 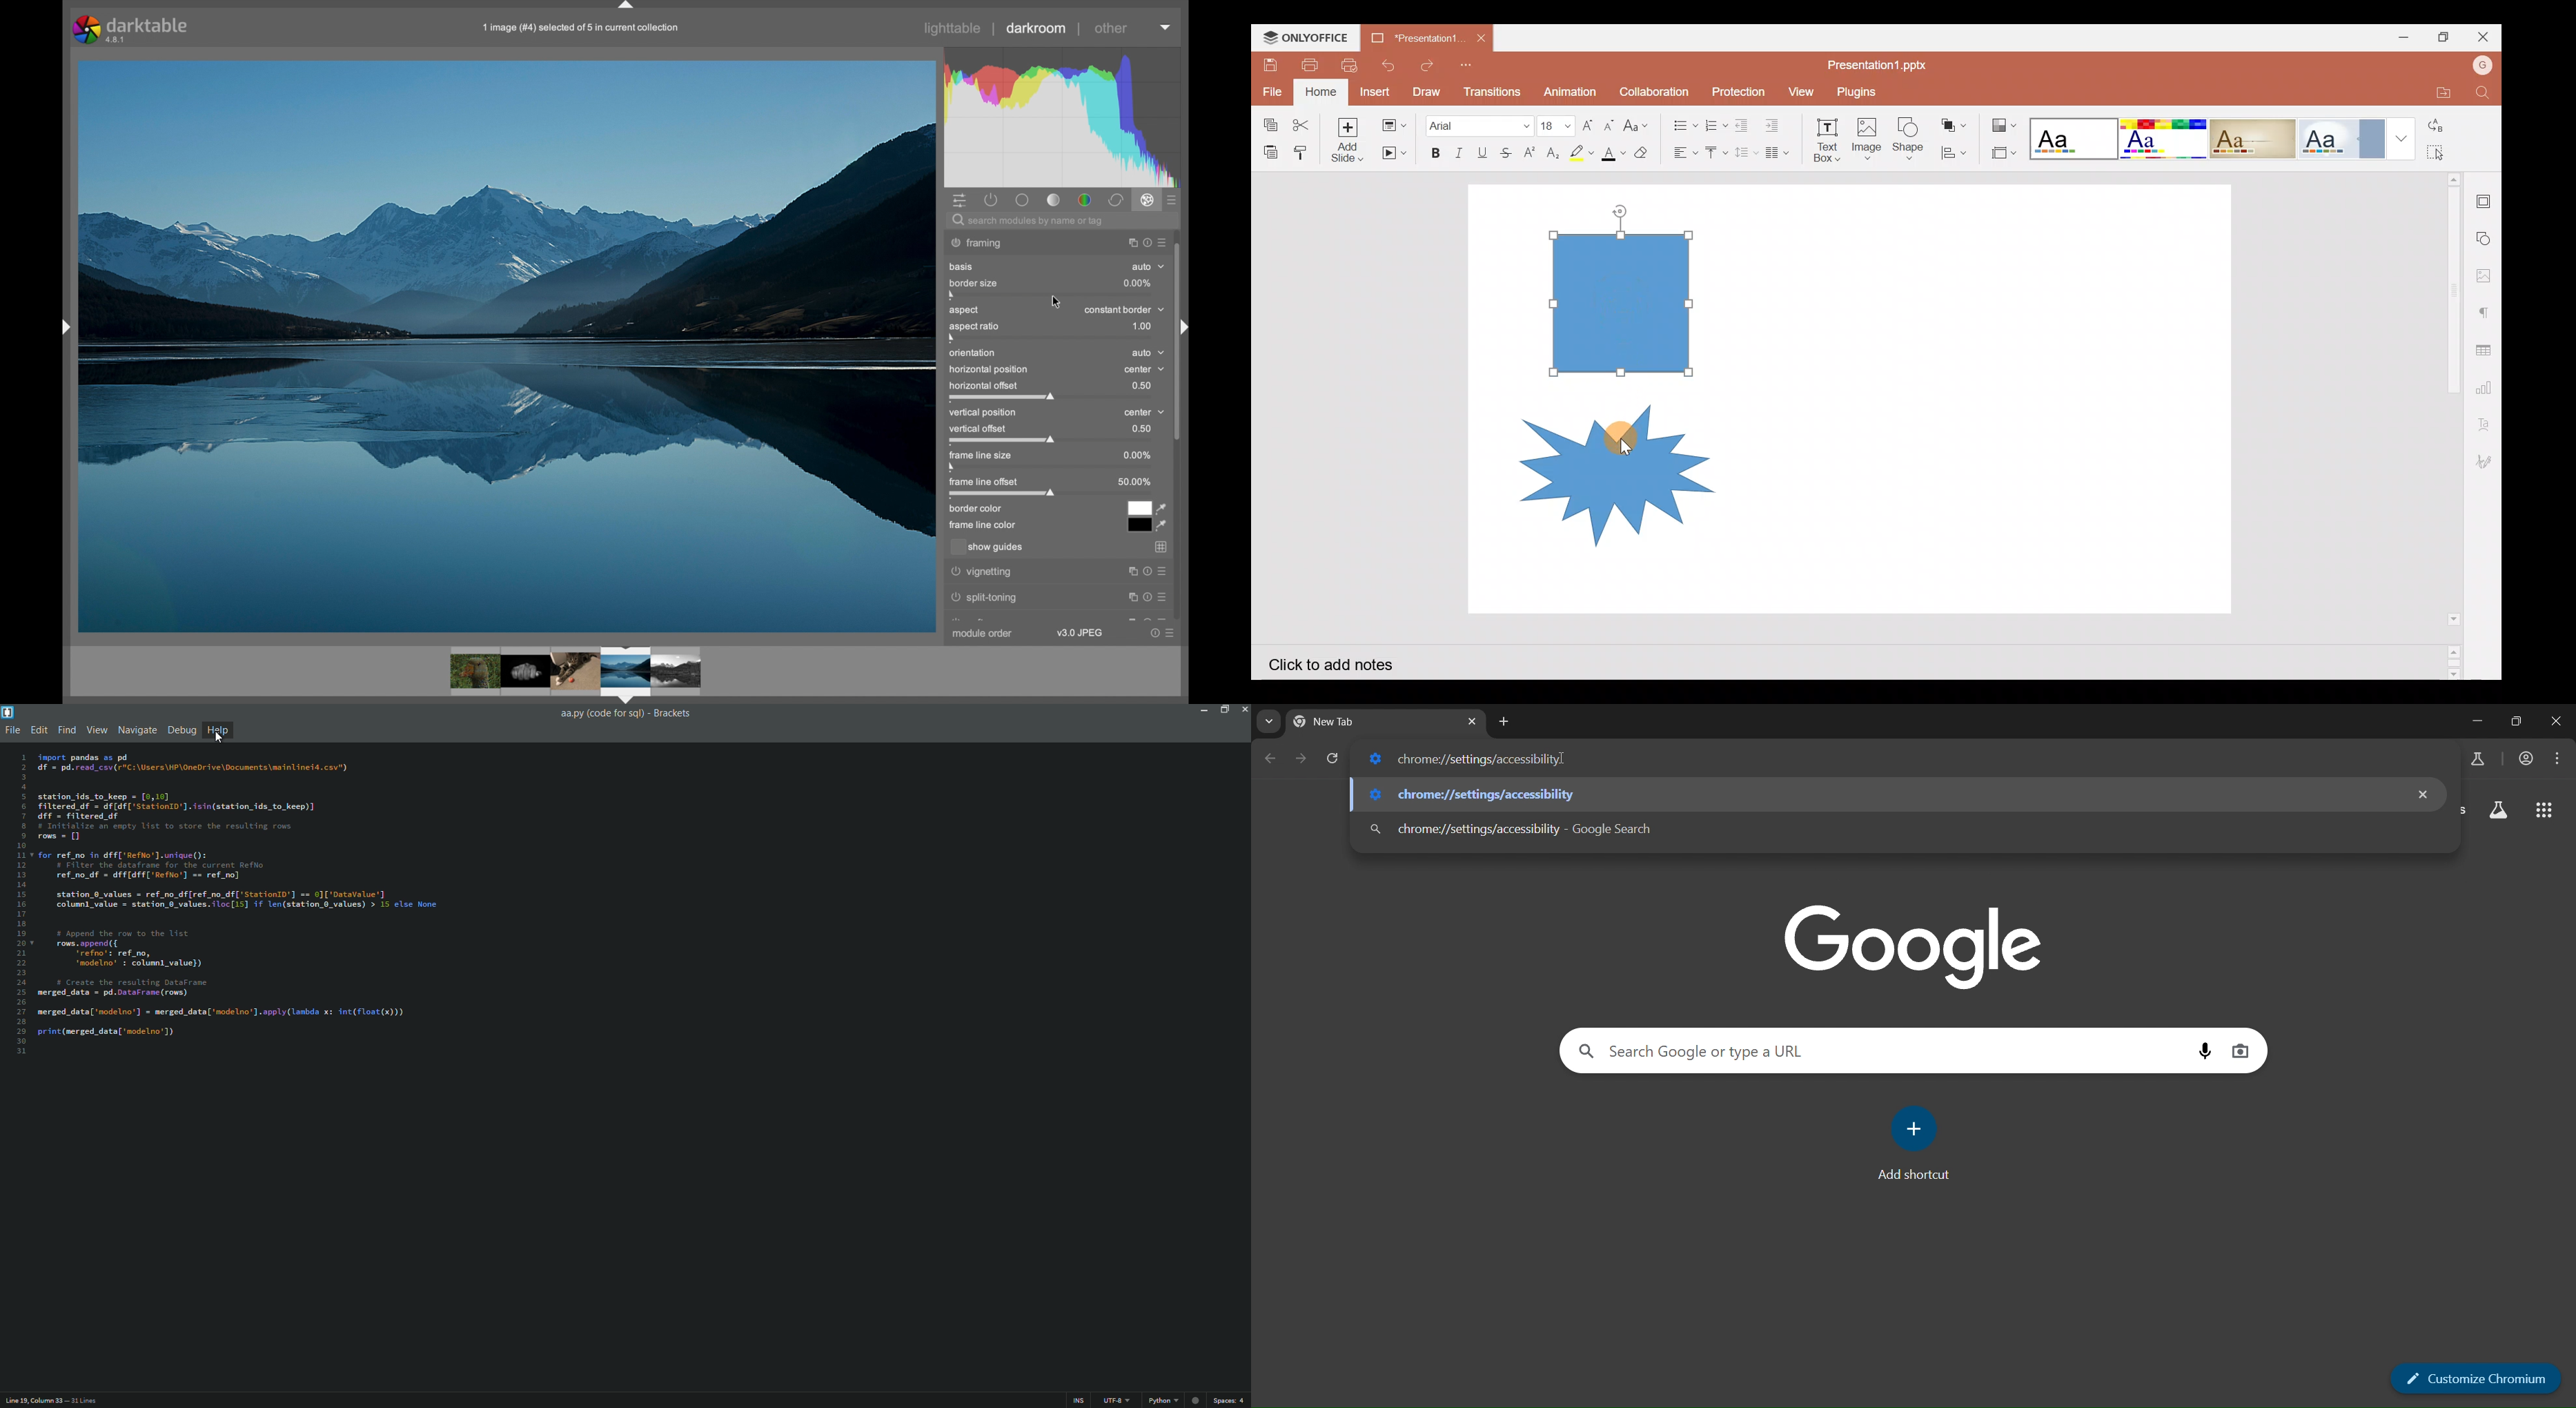 What do you see at coordinates (1347, 139) in the screenshot?
I see `Add slide` at bounding box center [1347, 139].